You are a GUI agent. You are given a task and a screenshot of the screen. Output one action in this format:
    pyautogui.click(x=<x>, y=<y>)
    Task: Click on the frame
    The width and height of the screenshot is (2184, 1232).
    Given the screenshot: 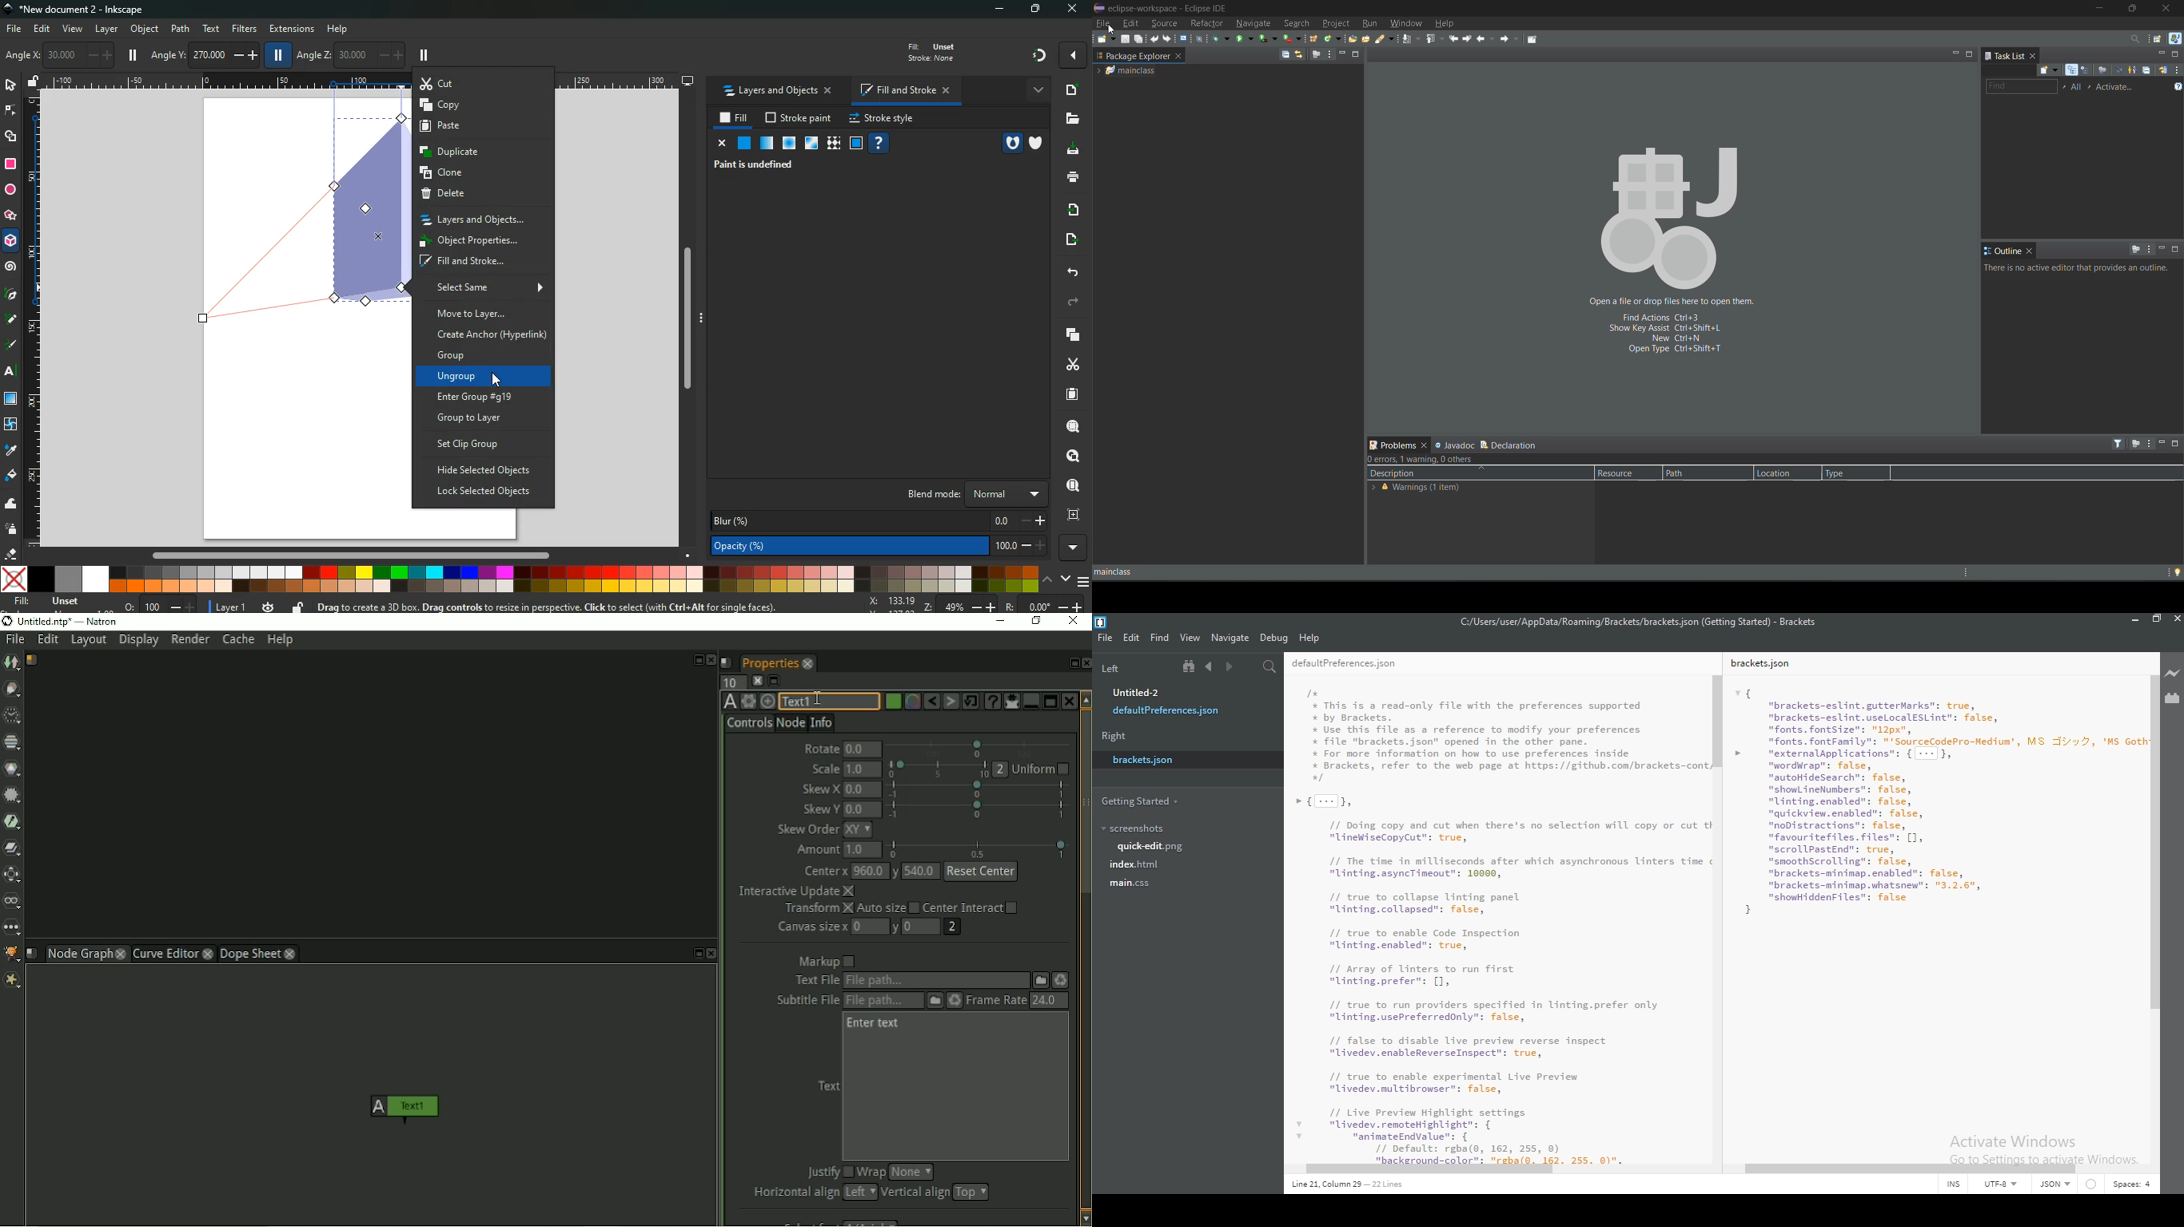 What is the action you would take?
    pyautogui.click(x=1071, y=516)
    